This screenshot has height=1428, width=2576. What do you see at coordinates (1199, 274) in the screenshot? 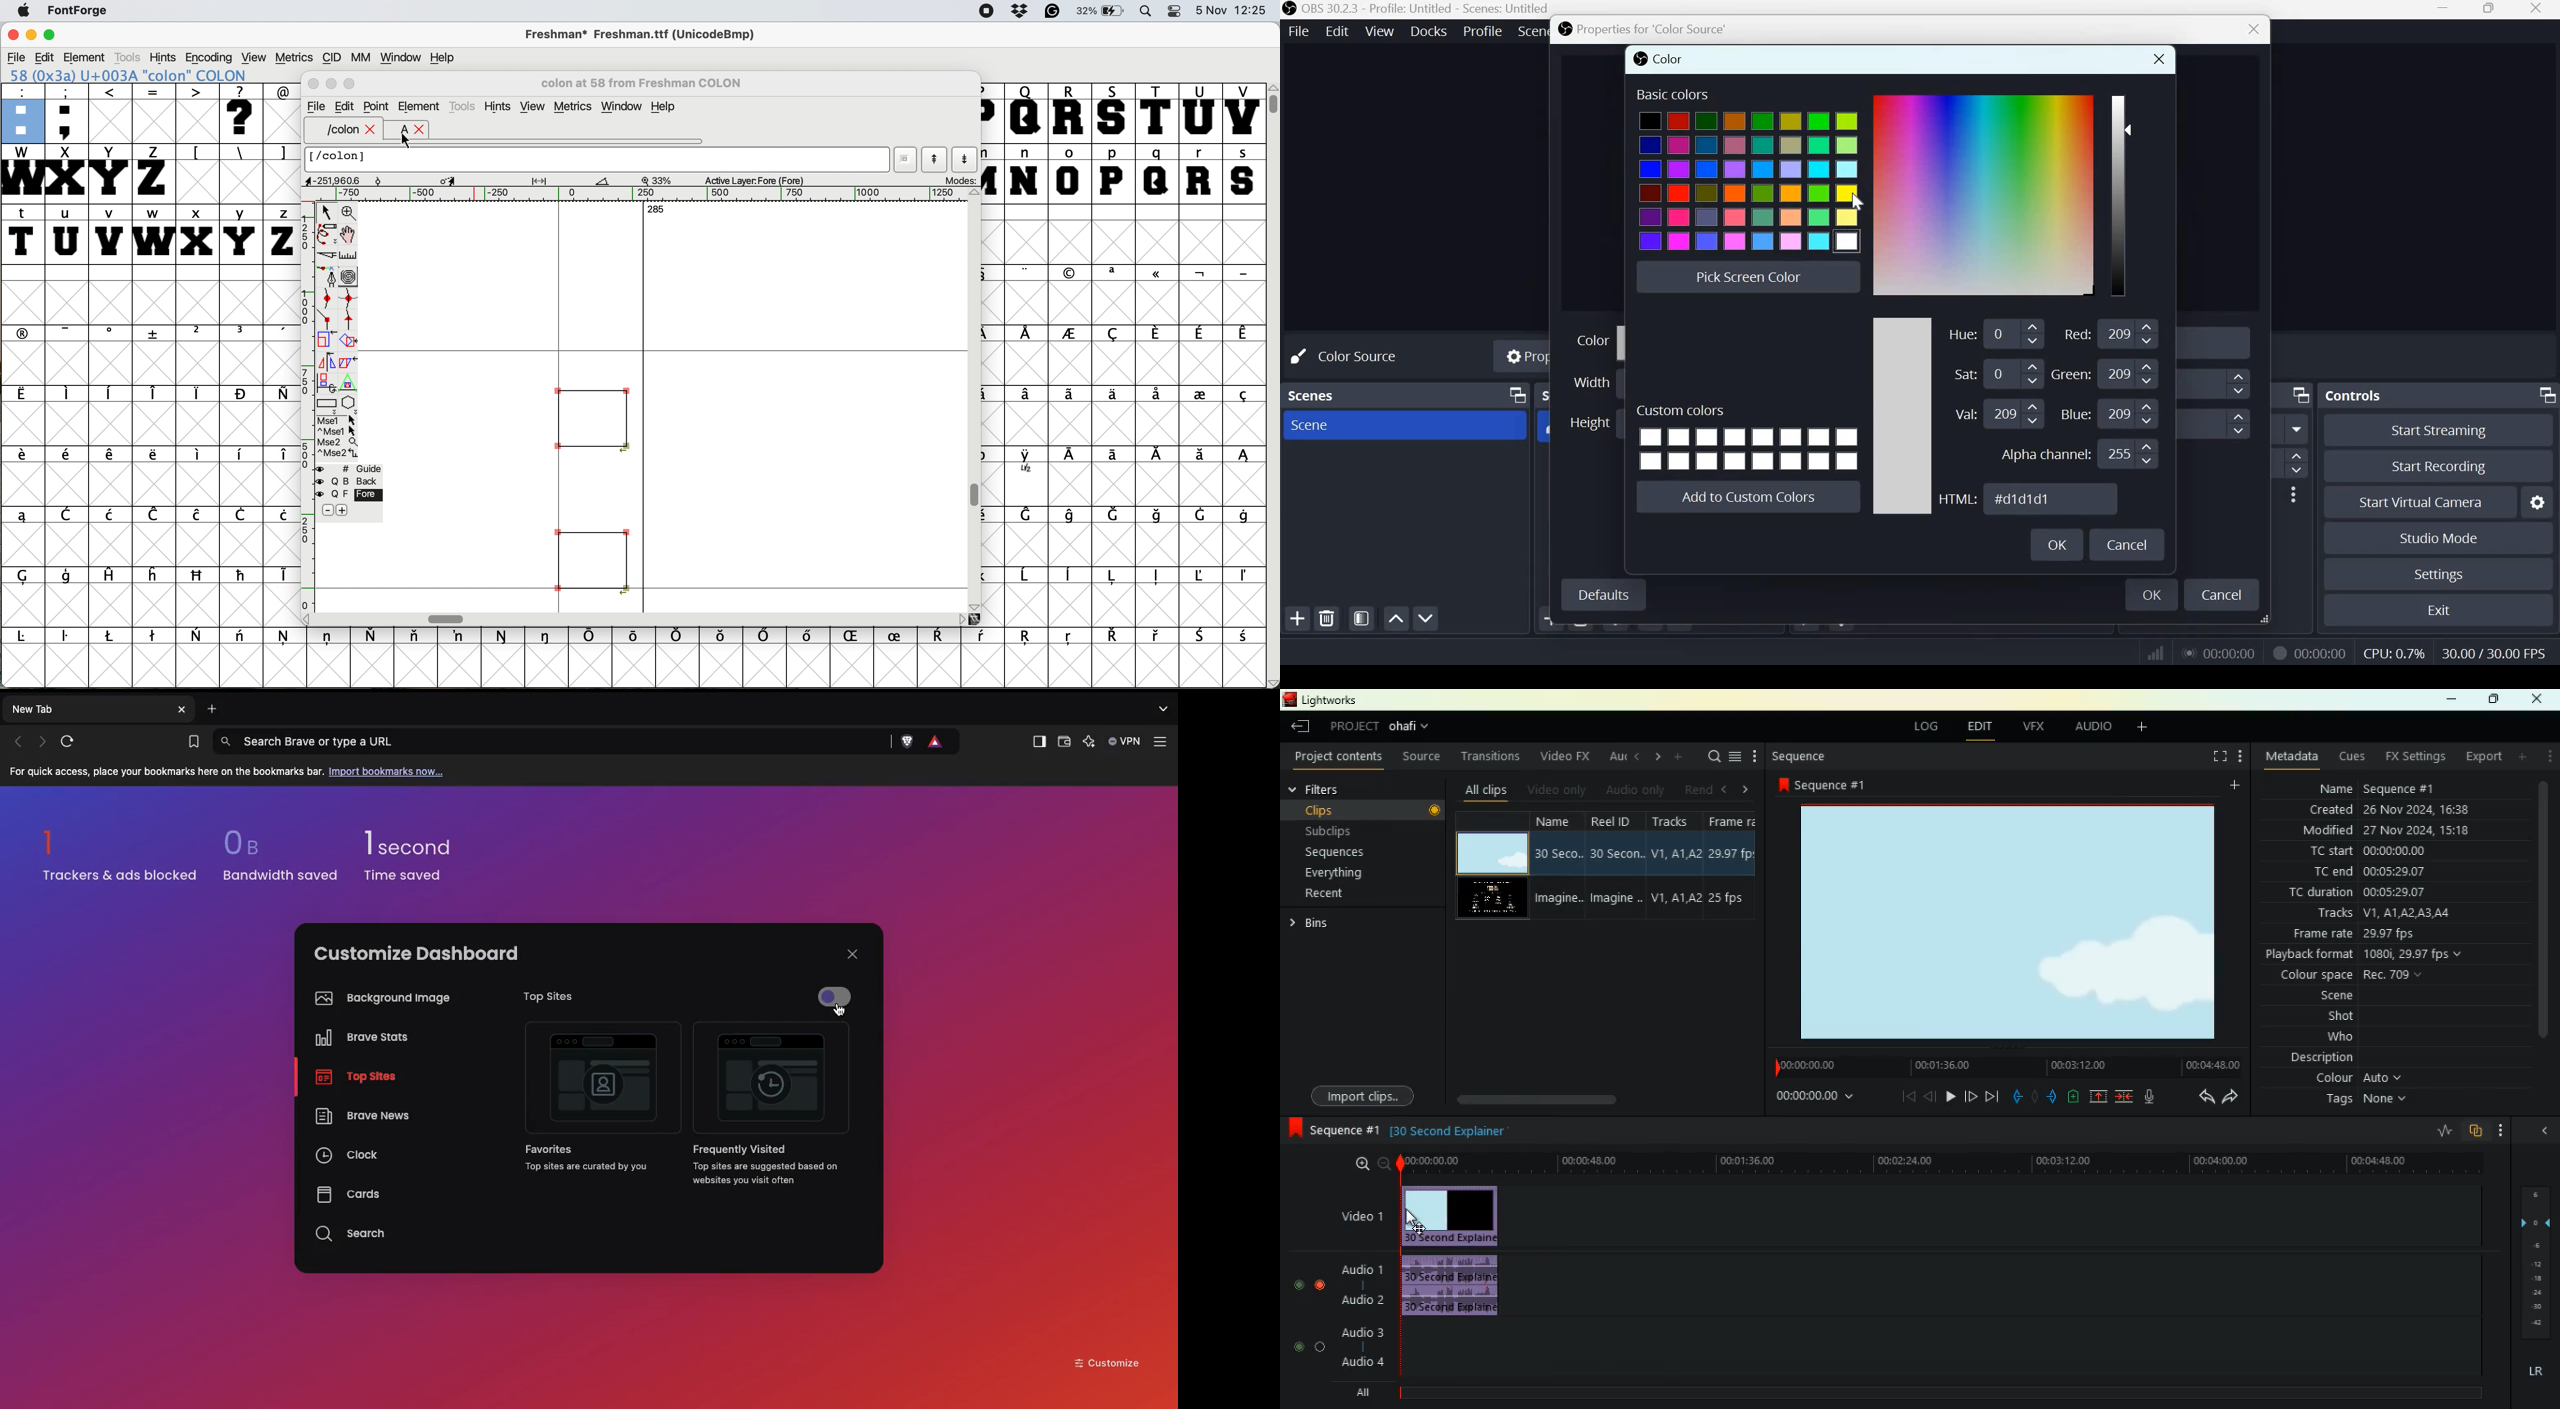
I see `symbol` at bounding box center [1199, 274].